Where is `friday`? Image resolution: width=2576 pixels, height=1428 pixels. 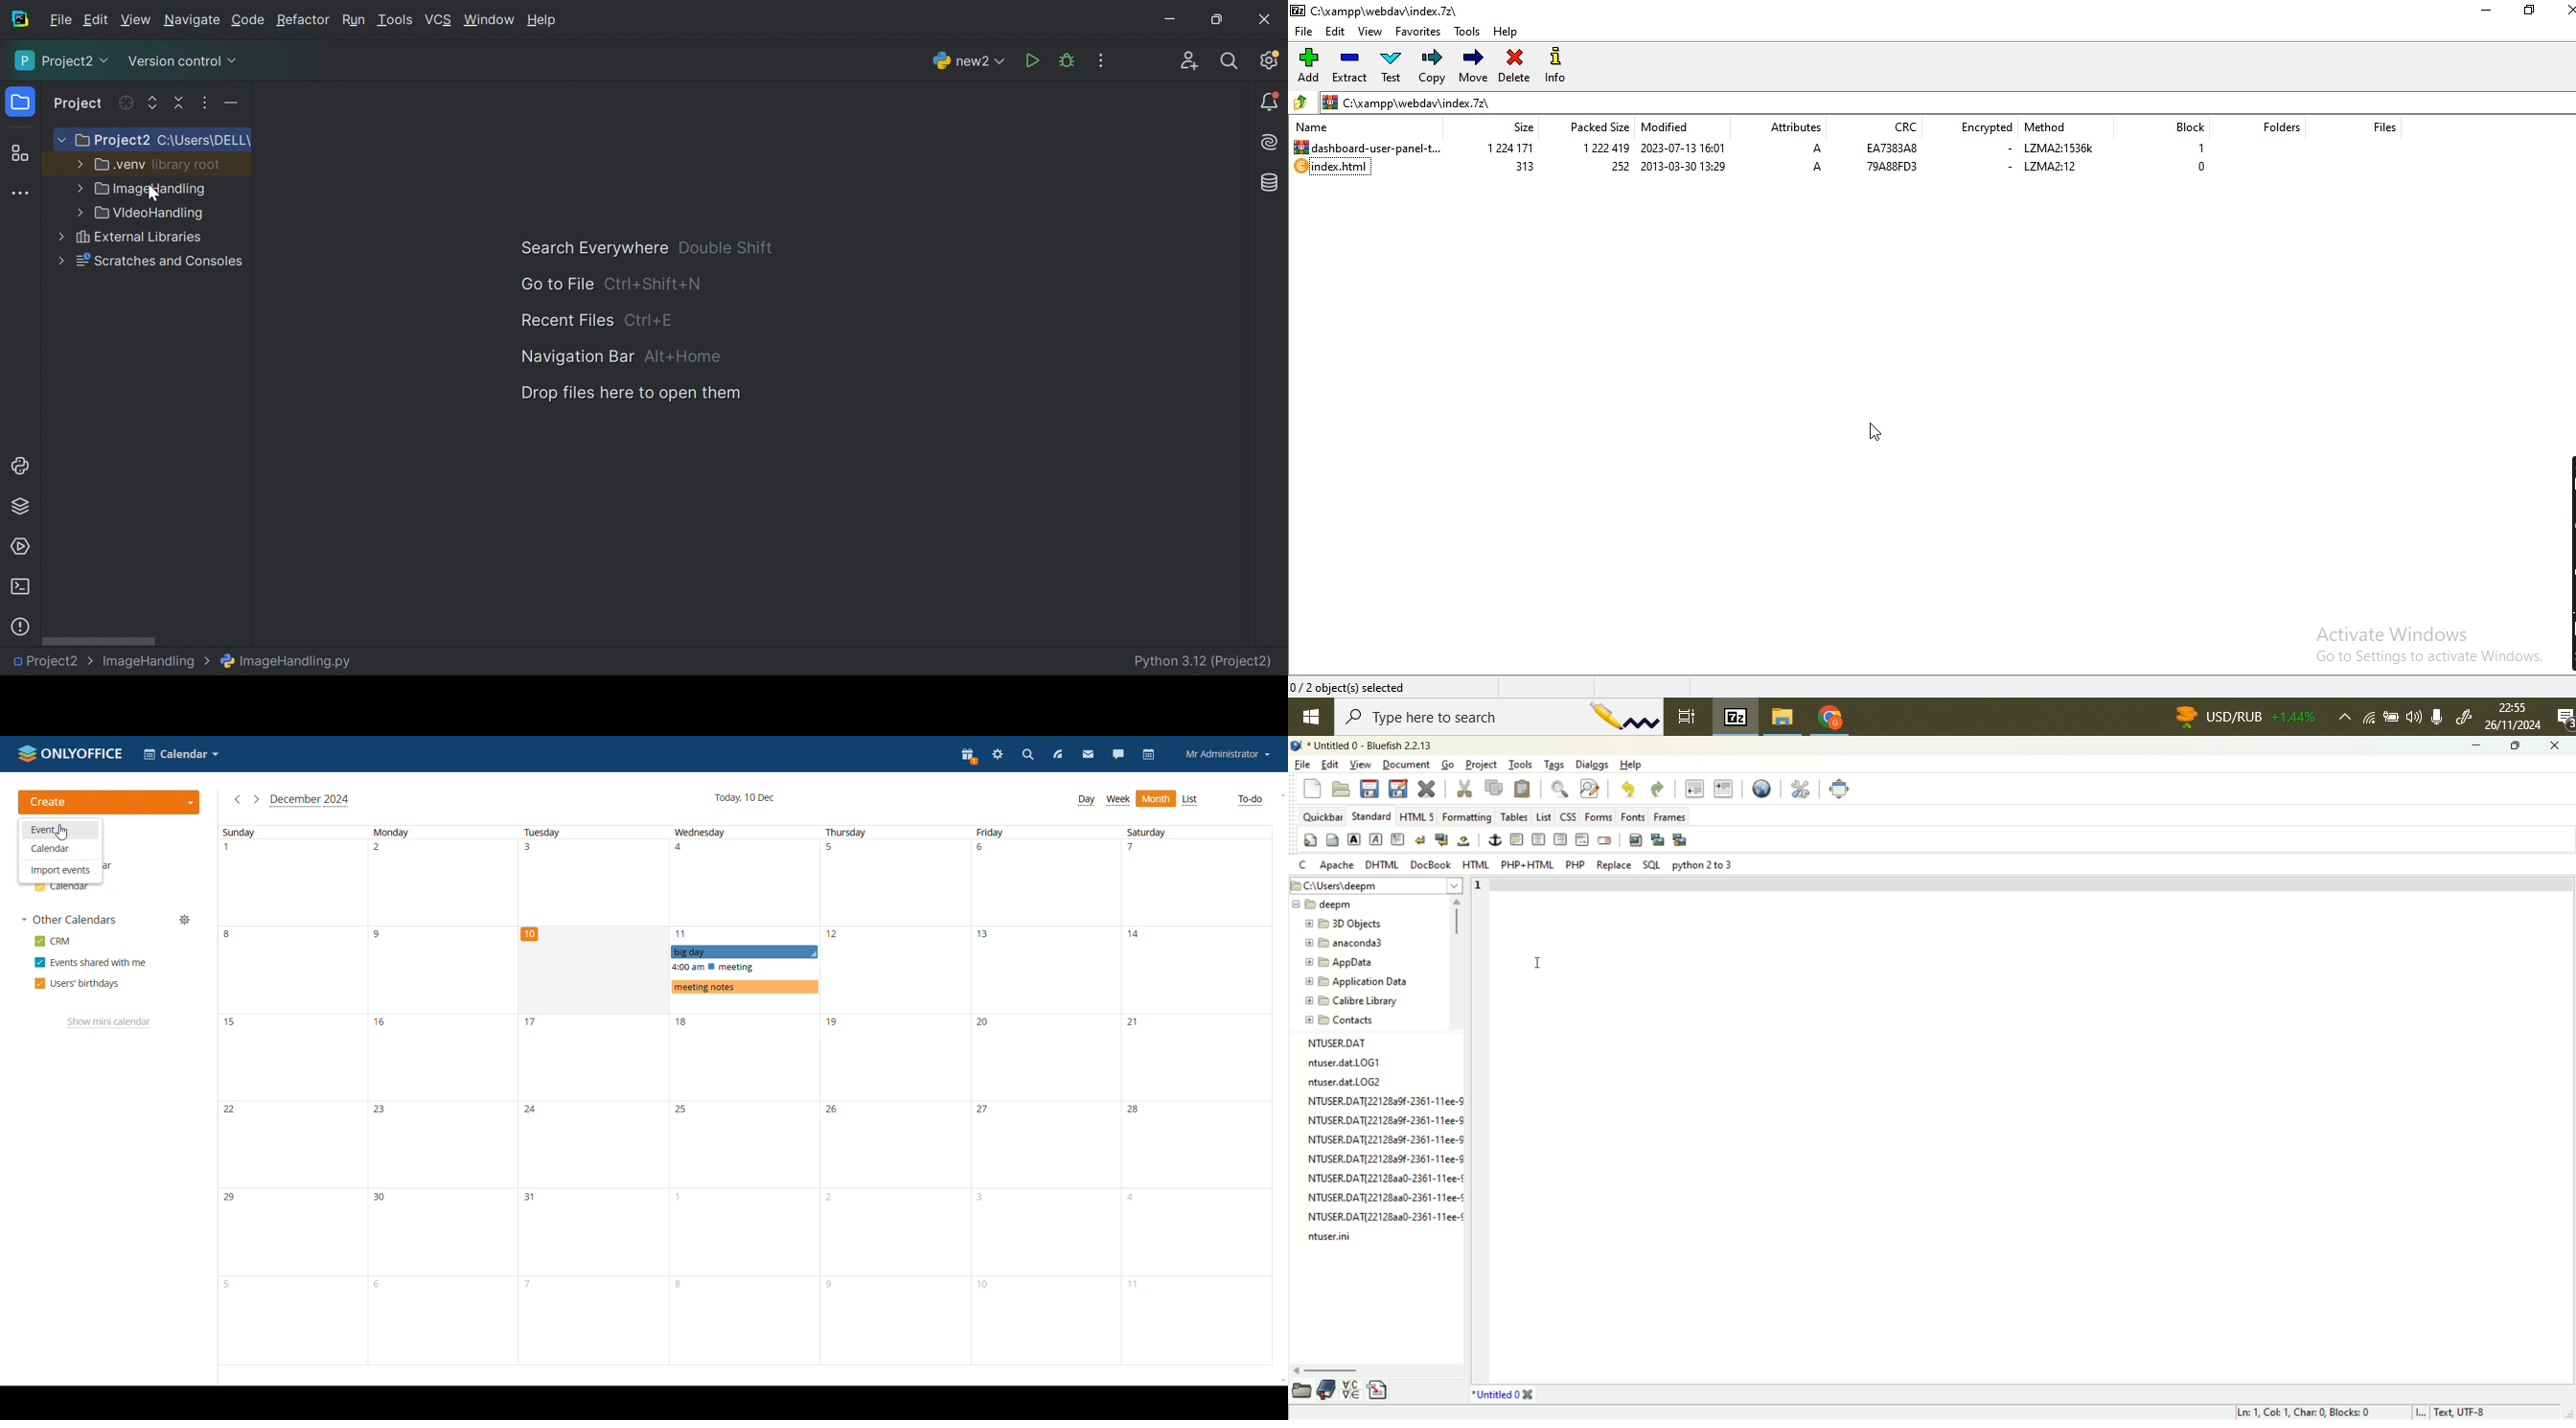 friday is located at coordinates (1046, 1095).